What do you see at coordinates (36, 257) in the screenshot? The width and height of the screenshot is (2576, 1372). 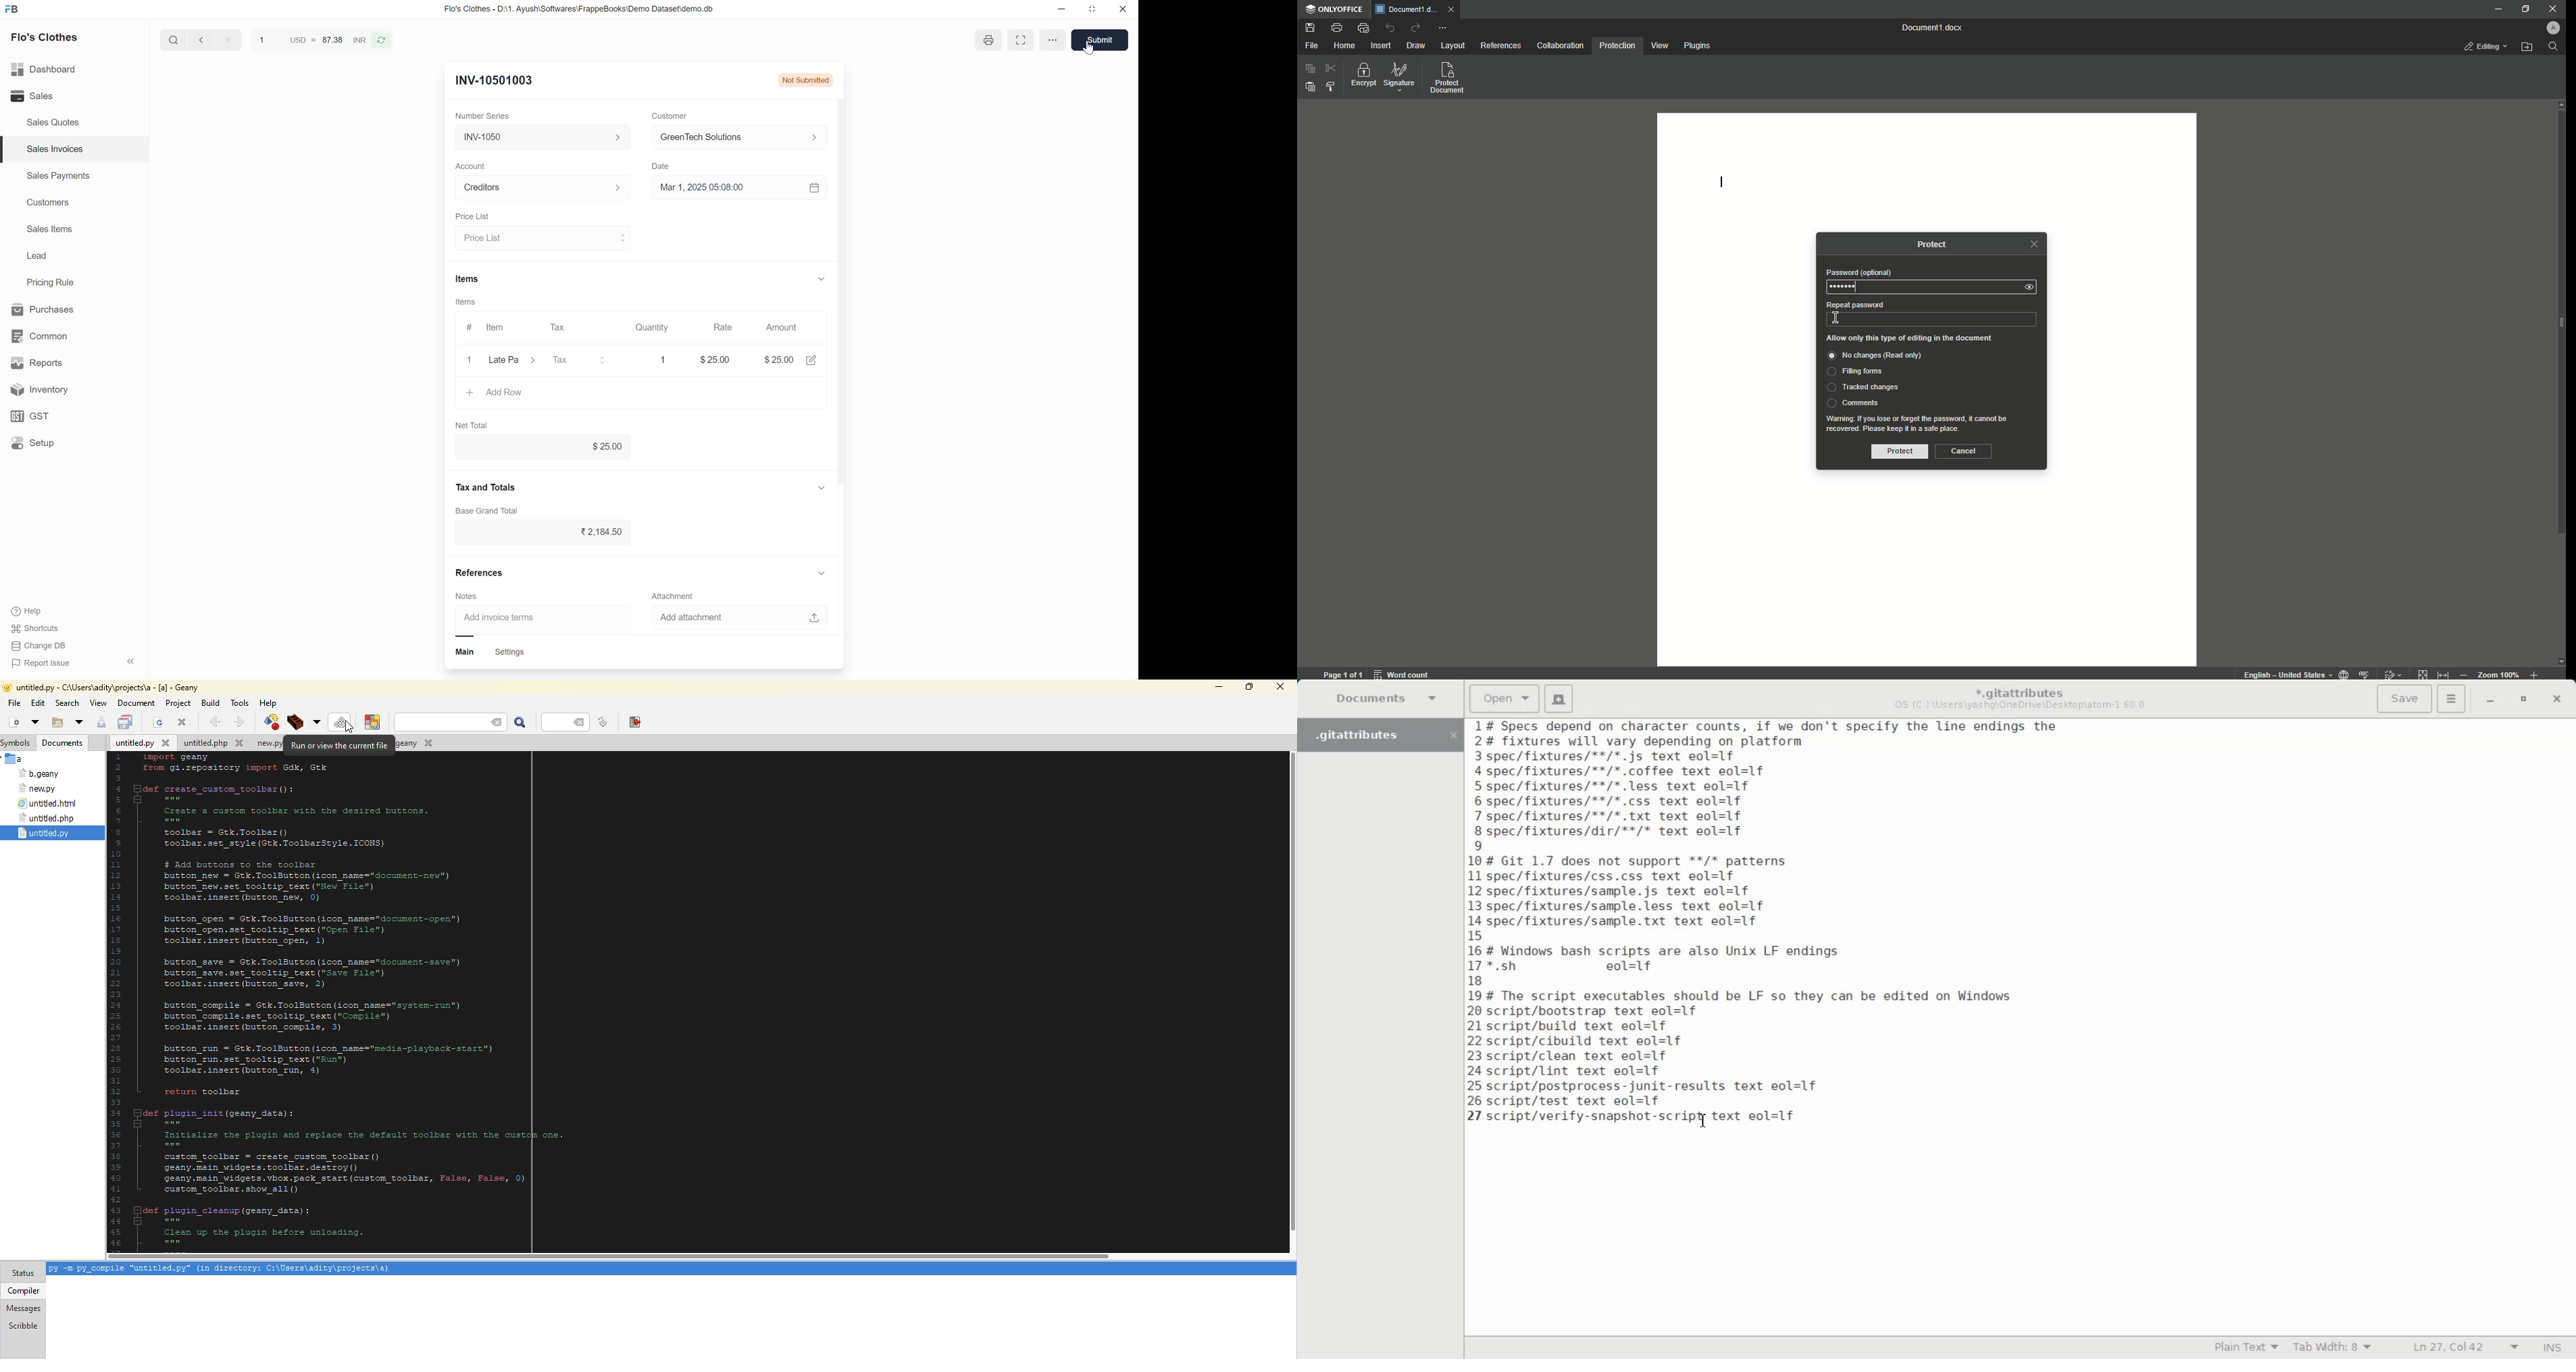 I see `Lead` at bounding box center [36, 257].